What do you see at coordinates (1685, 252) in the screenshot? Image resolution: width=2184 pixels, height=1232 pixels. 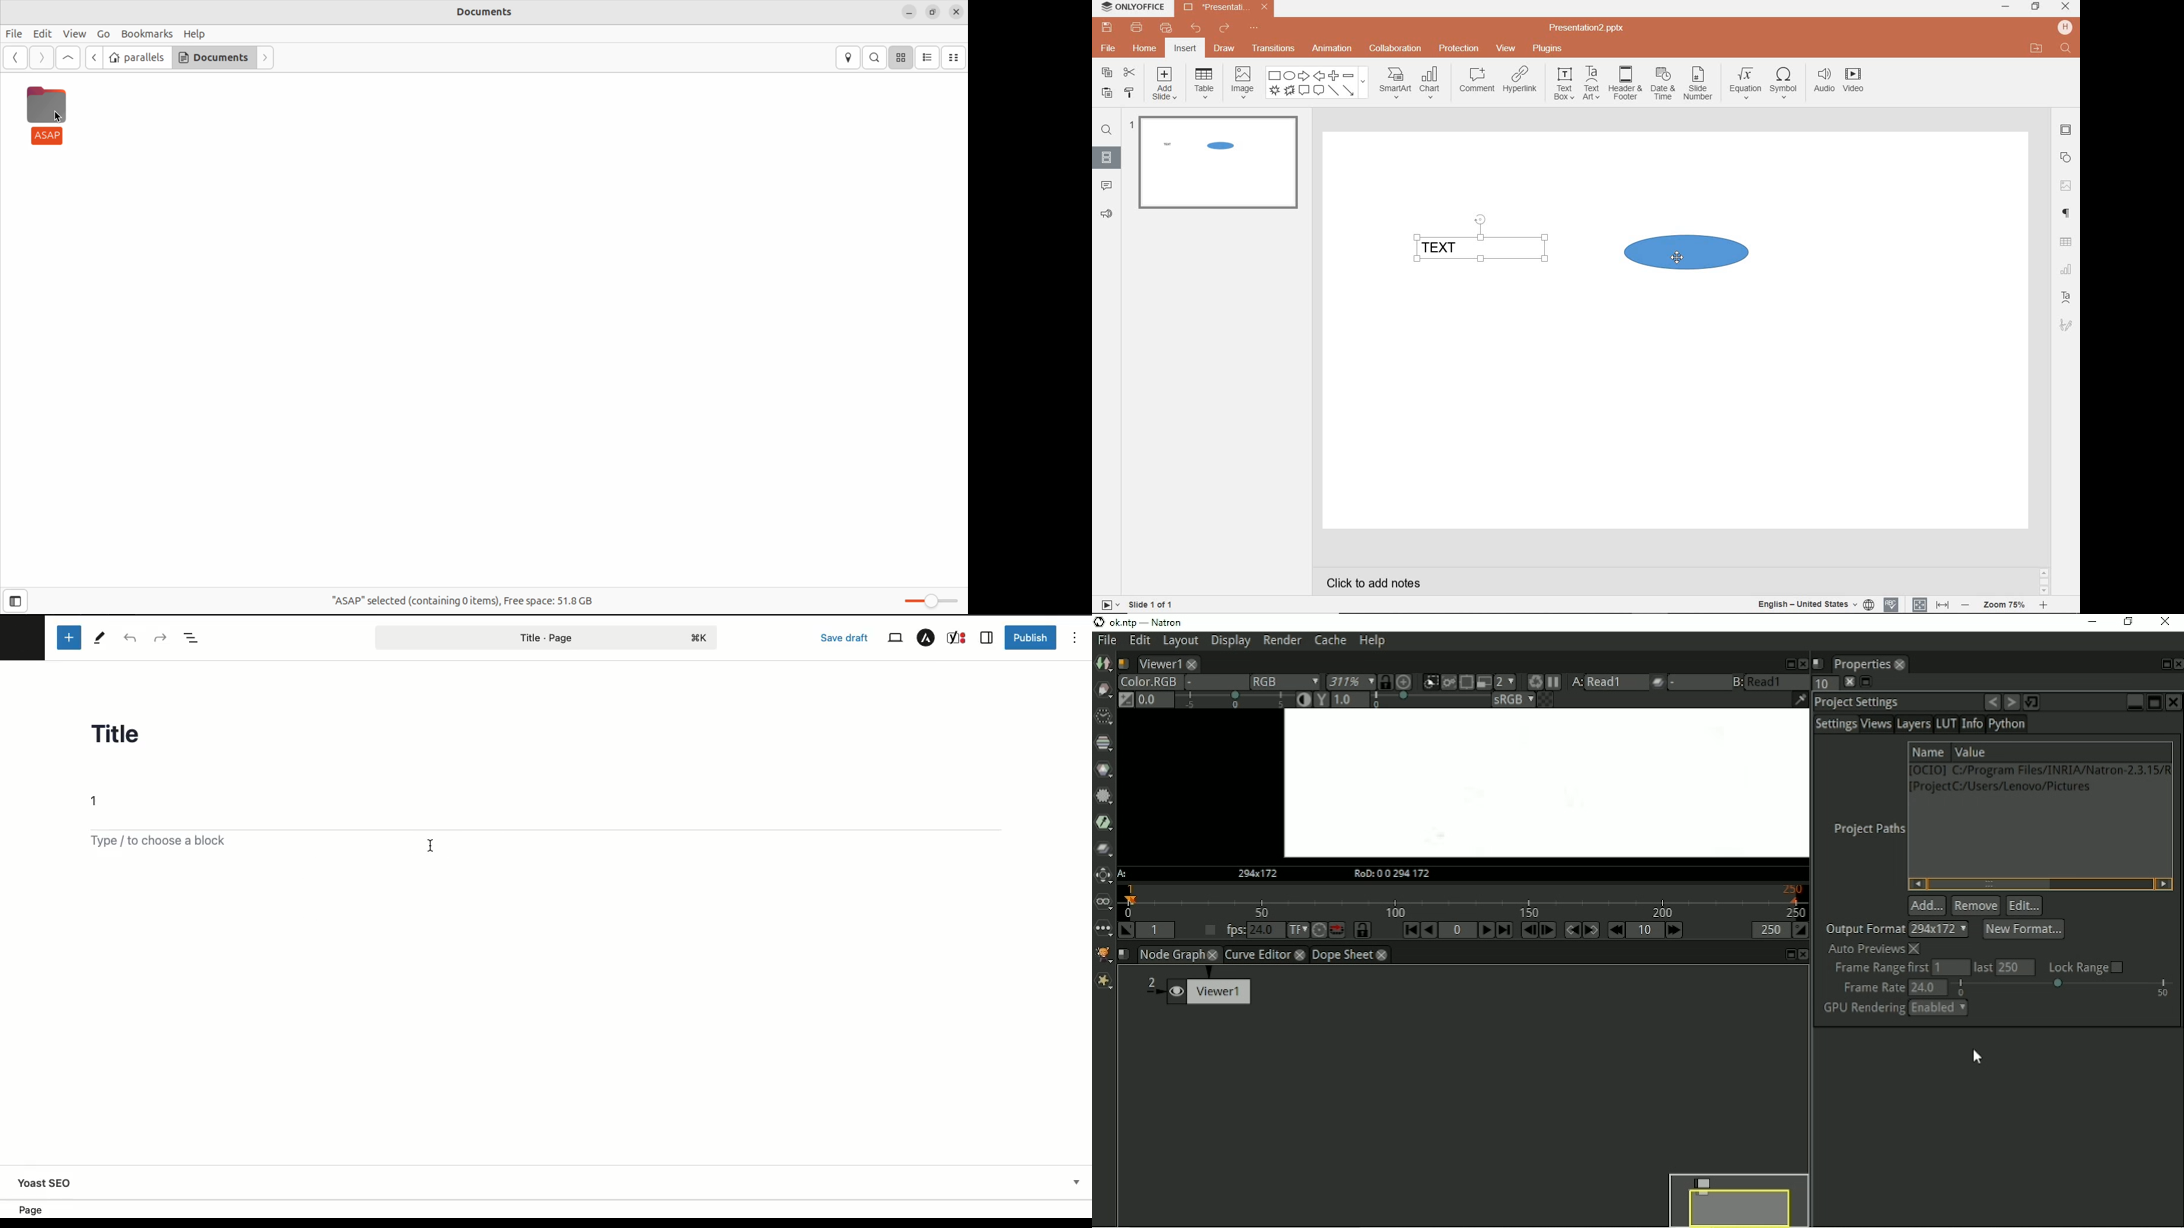 I see `SHAPE` at bounding box center [1685, 252].